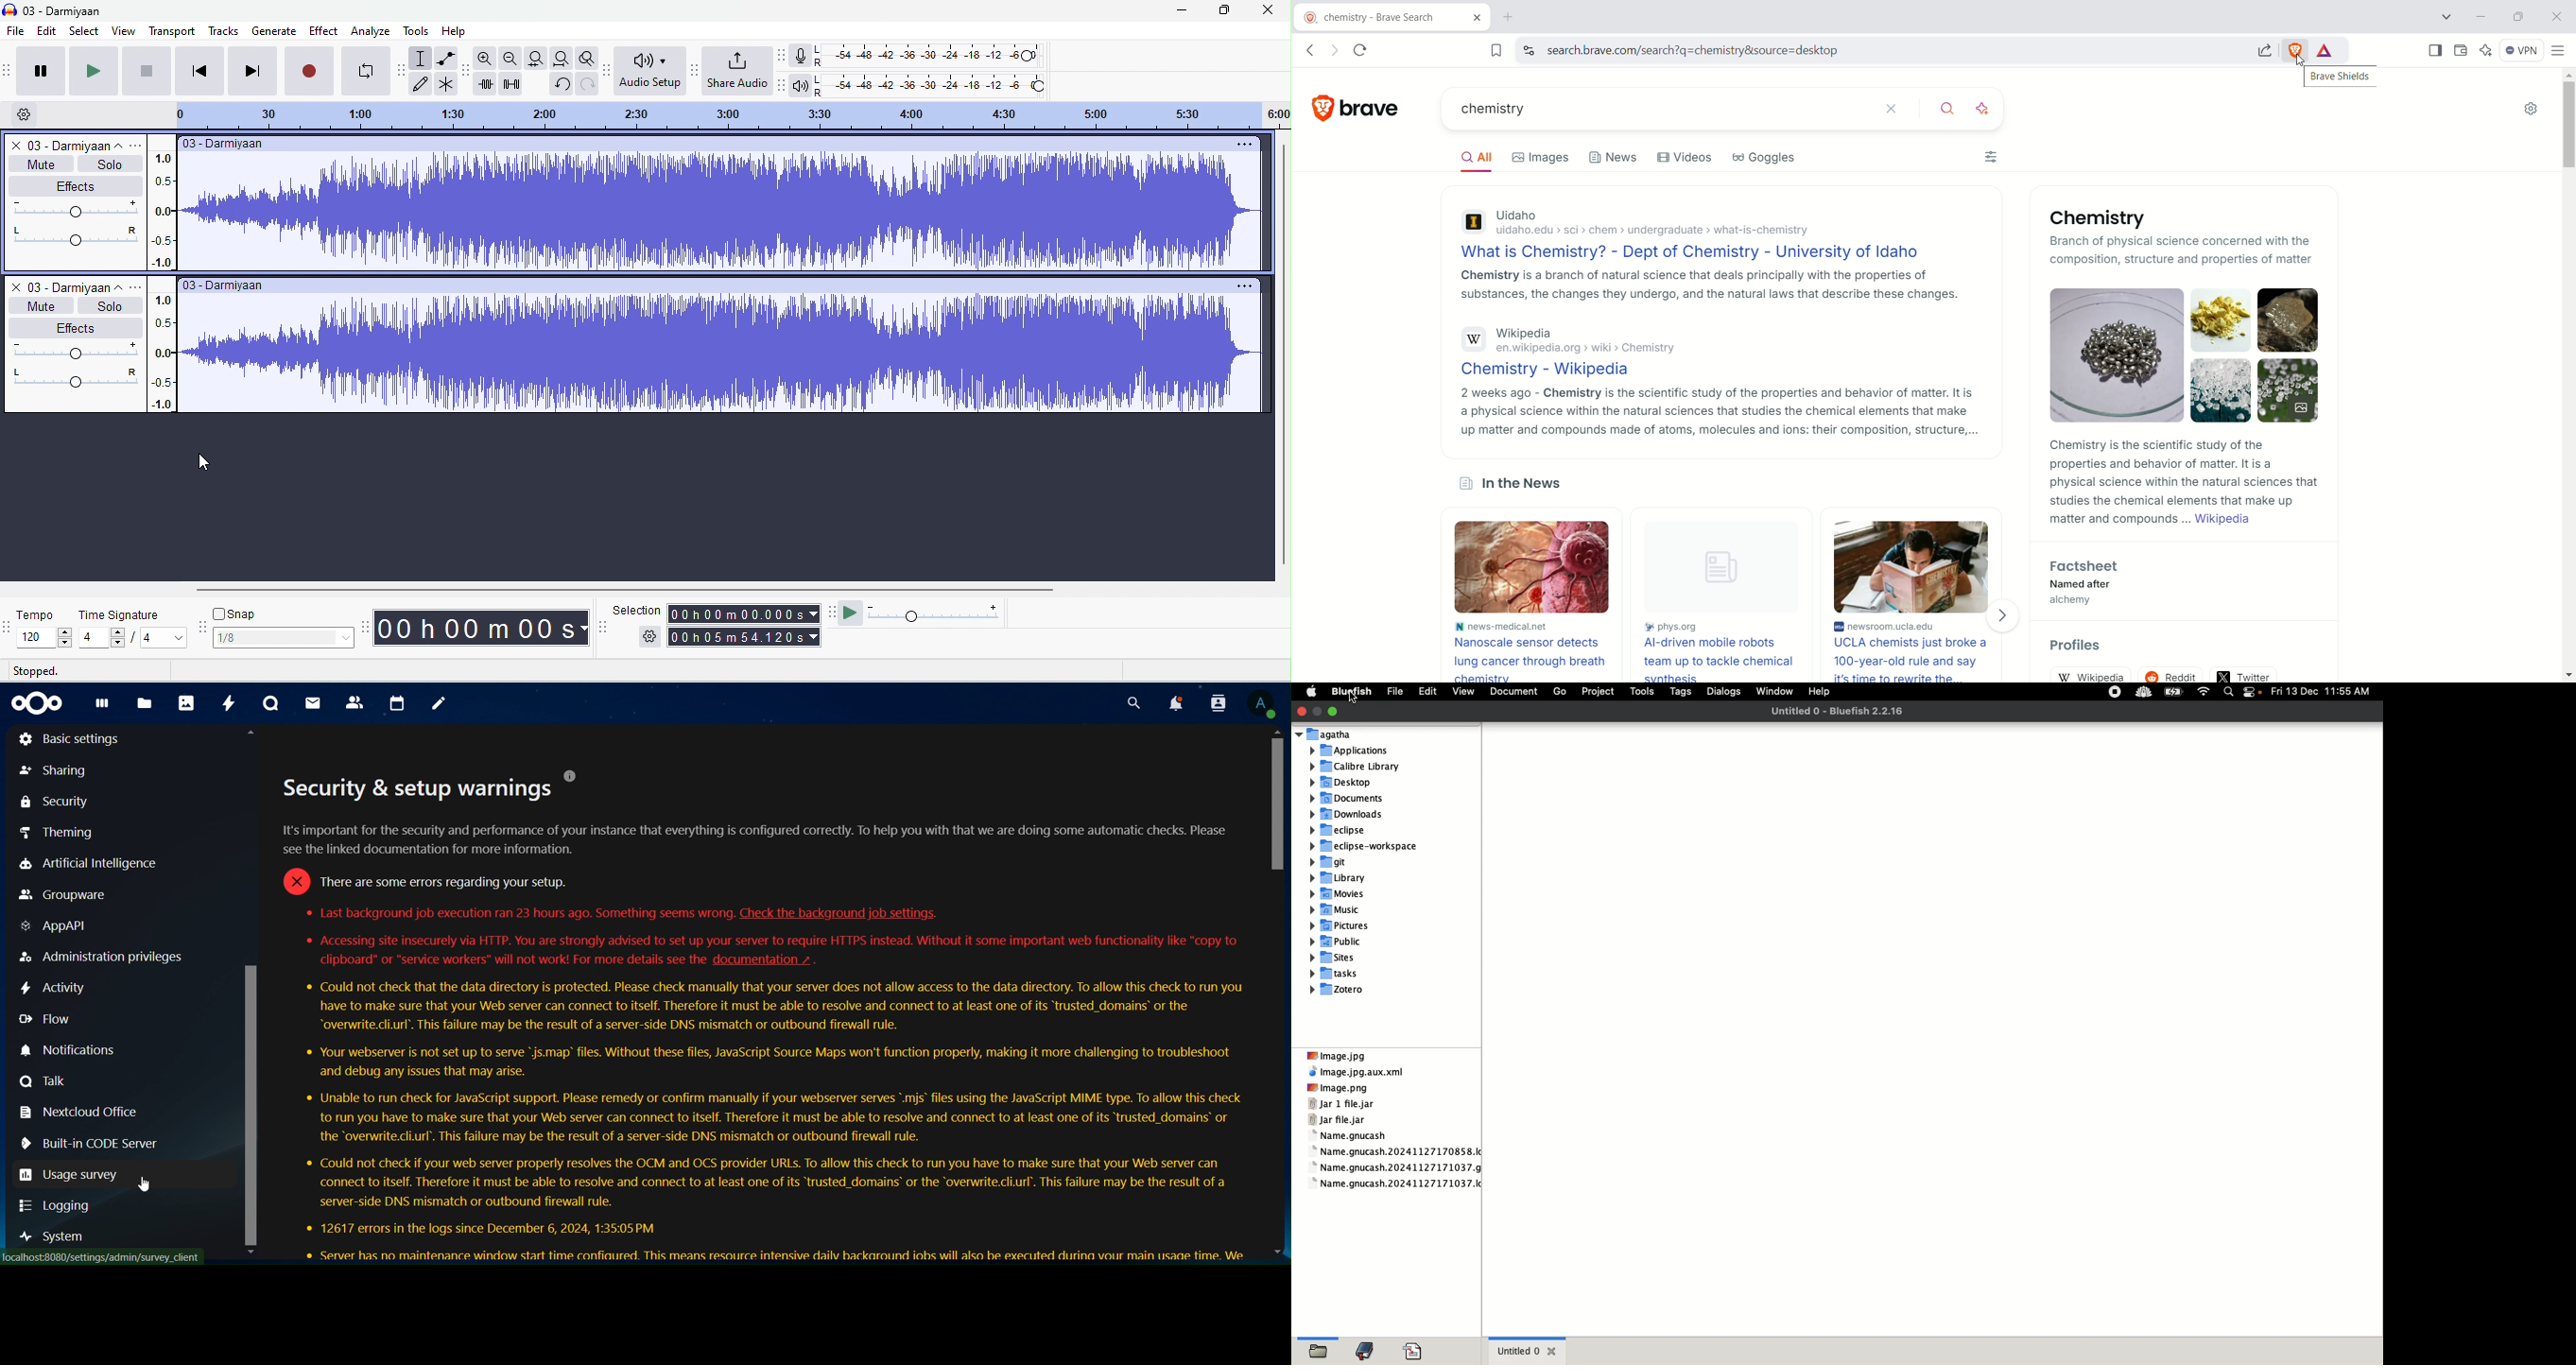 The image size is (2576, 1372). Describe the element at coordinates (131, 637) in the screenshot. I see `select time signature` at that location.